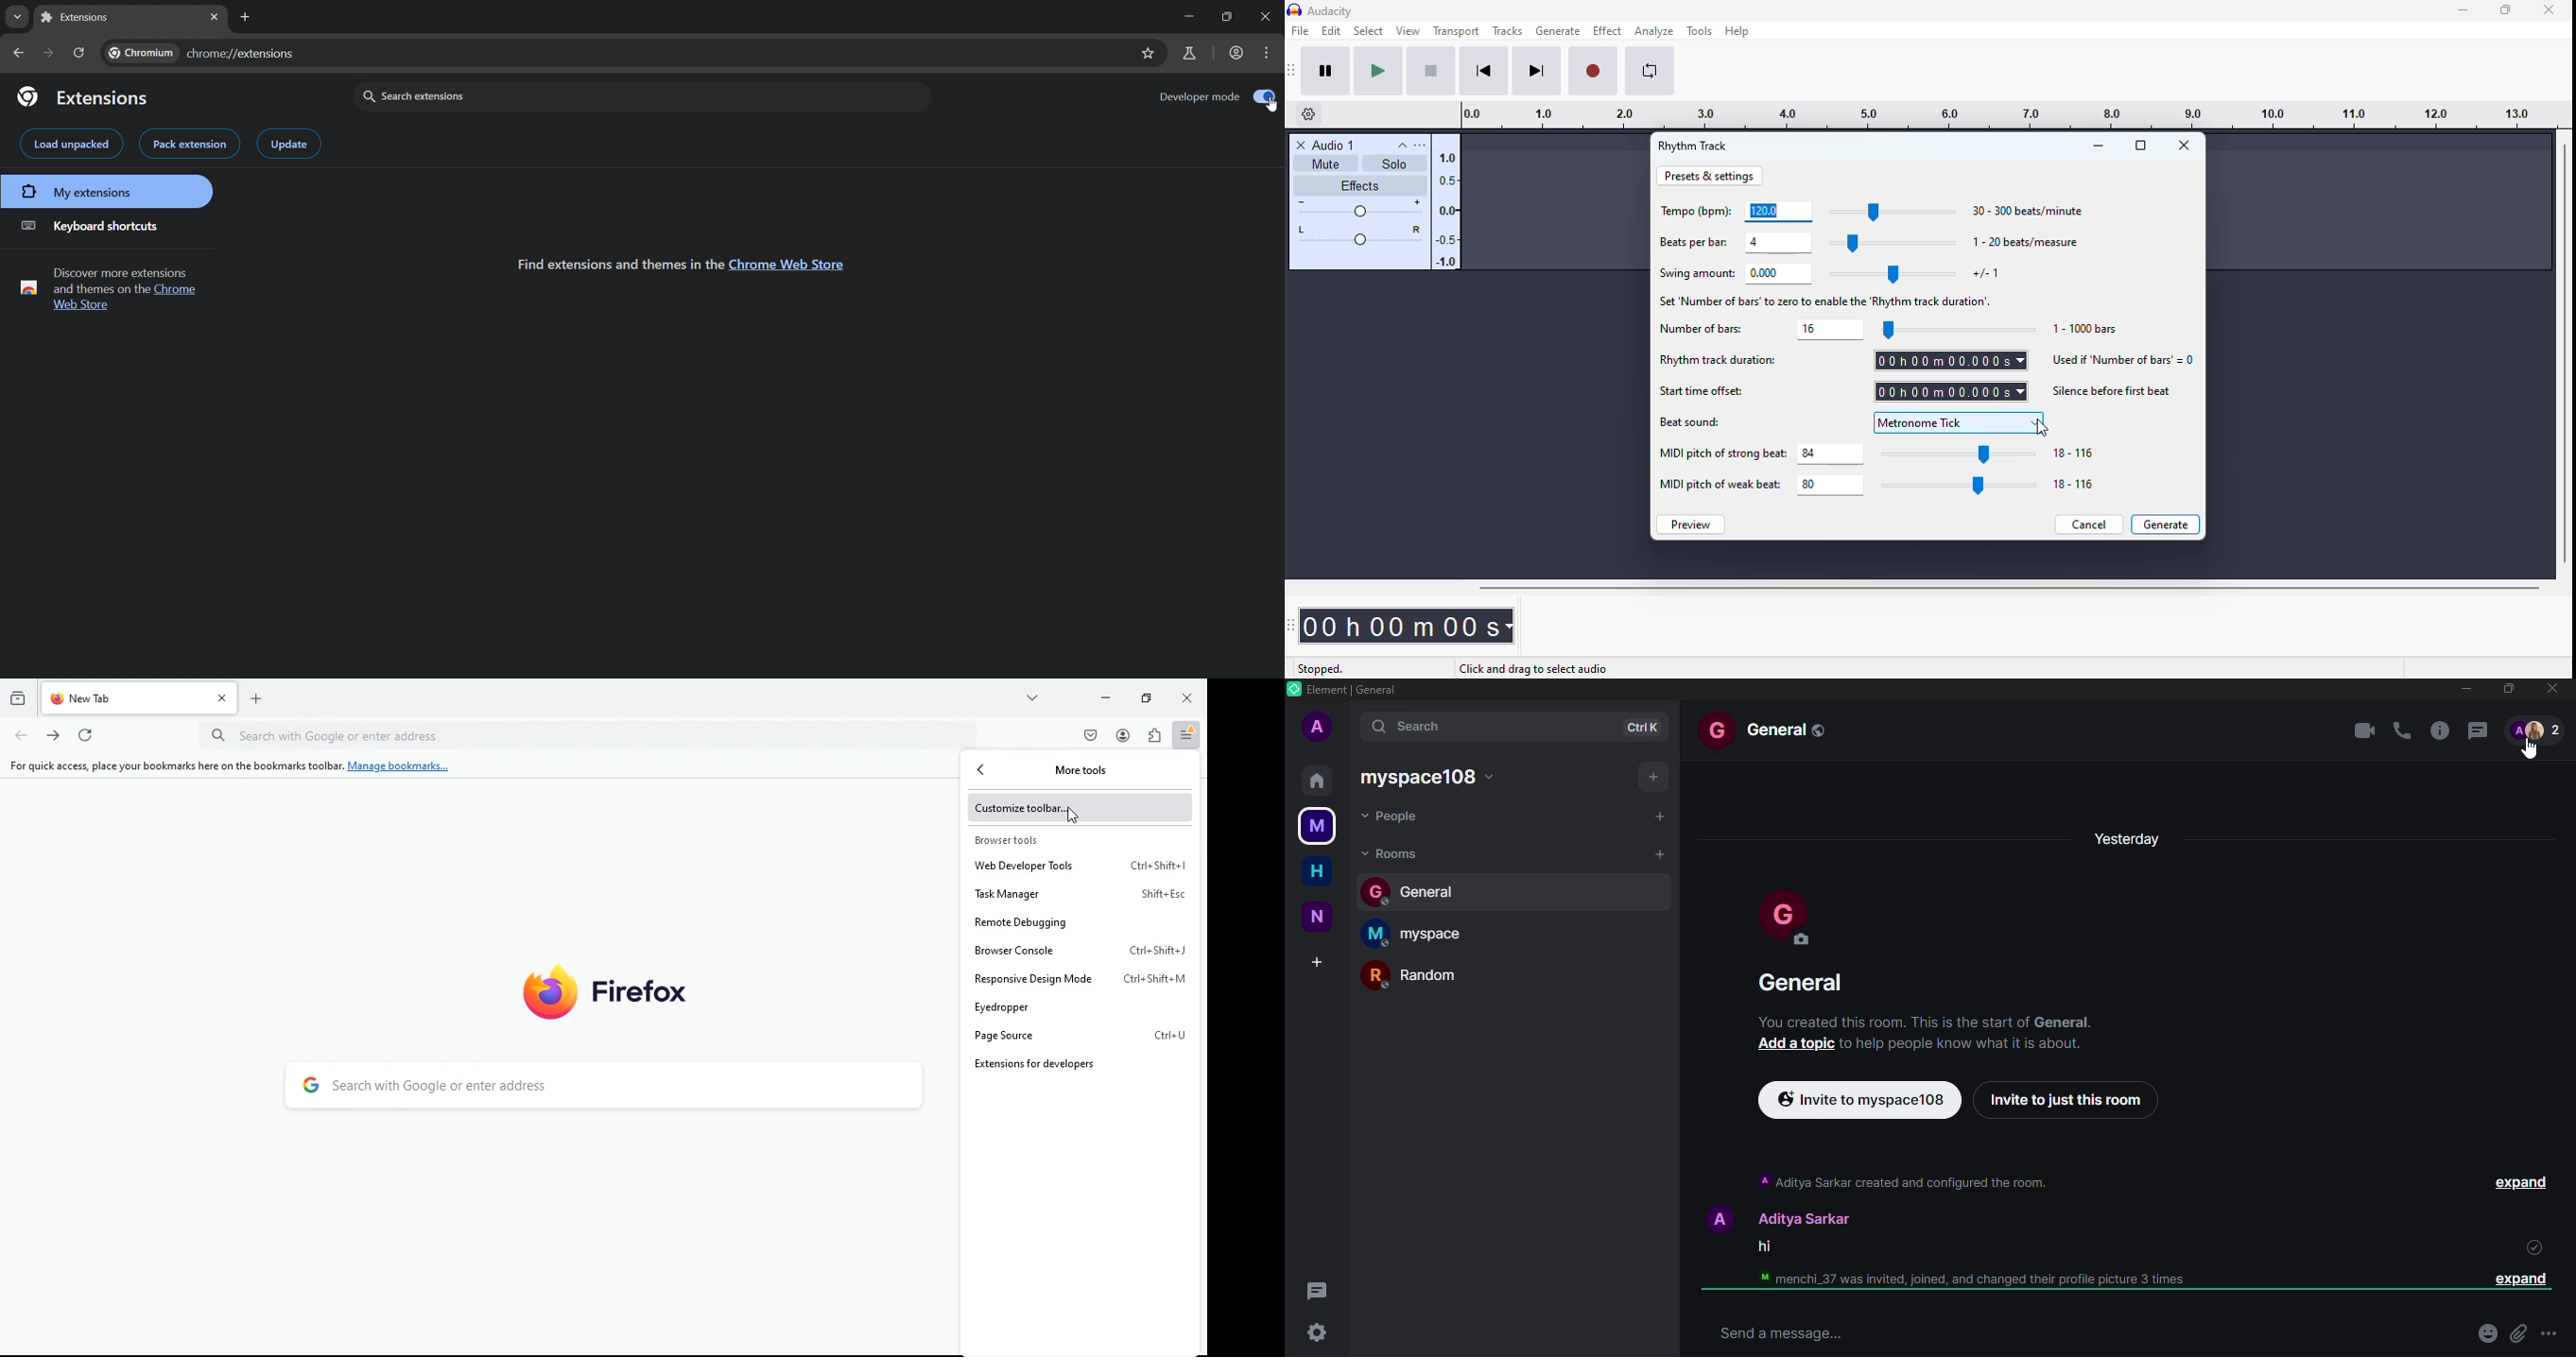 The height and width of the screenshot is (1372, 2576). Describe the element at coordinates (1858, 1098) in the screenshot. I see `invite to myspace108` at that location.